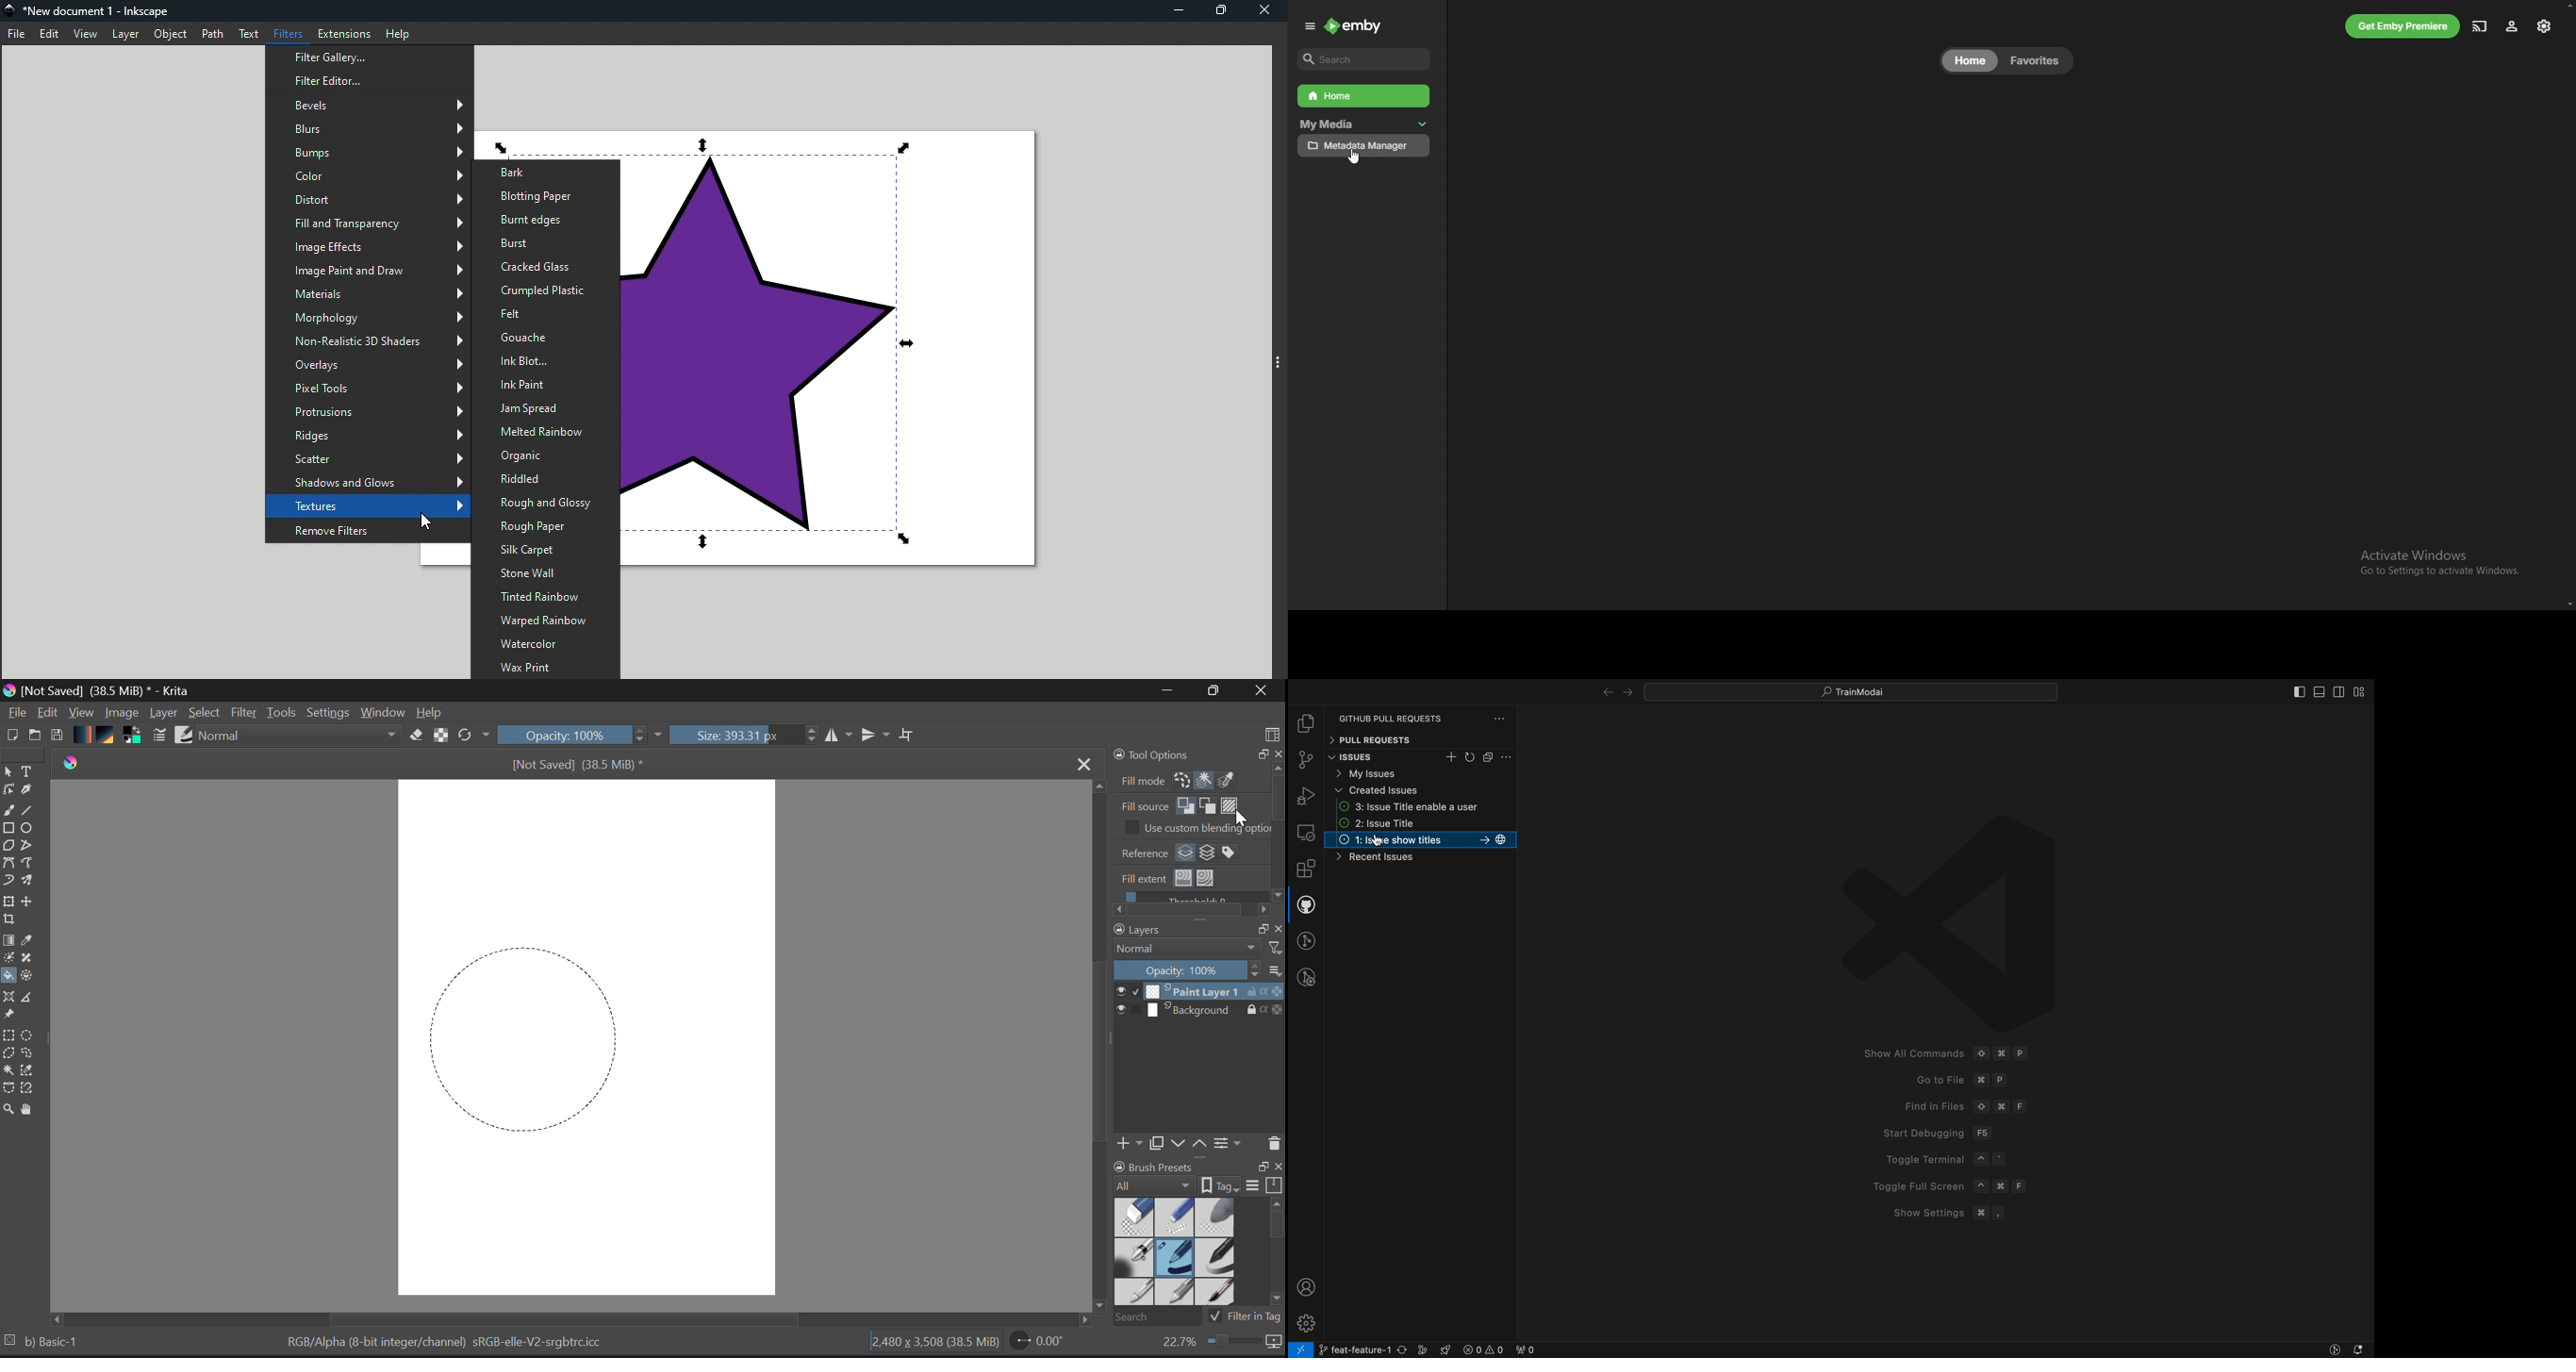 The width and height of the screenshot is (2576, 1372). I want to click on Zoom, so click(1220, 1345).